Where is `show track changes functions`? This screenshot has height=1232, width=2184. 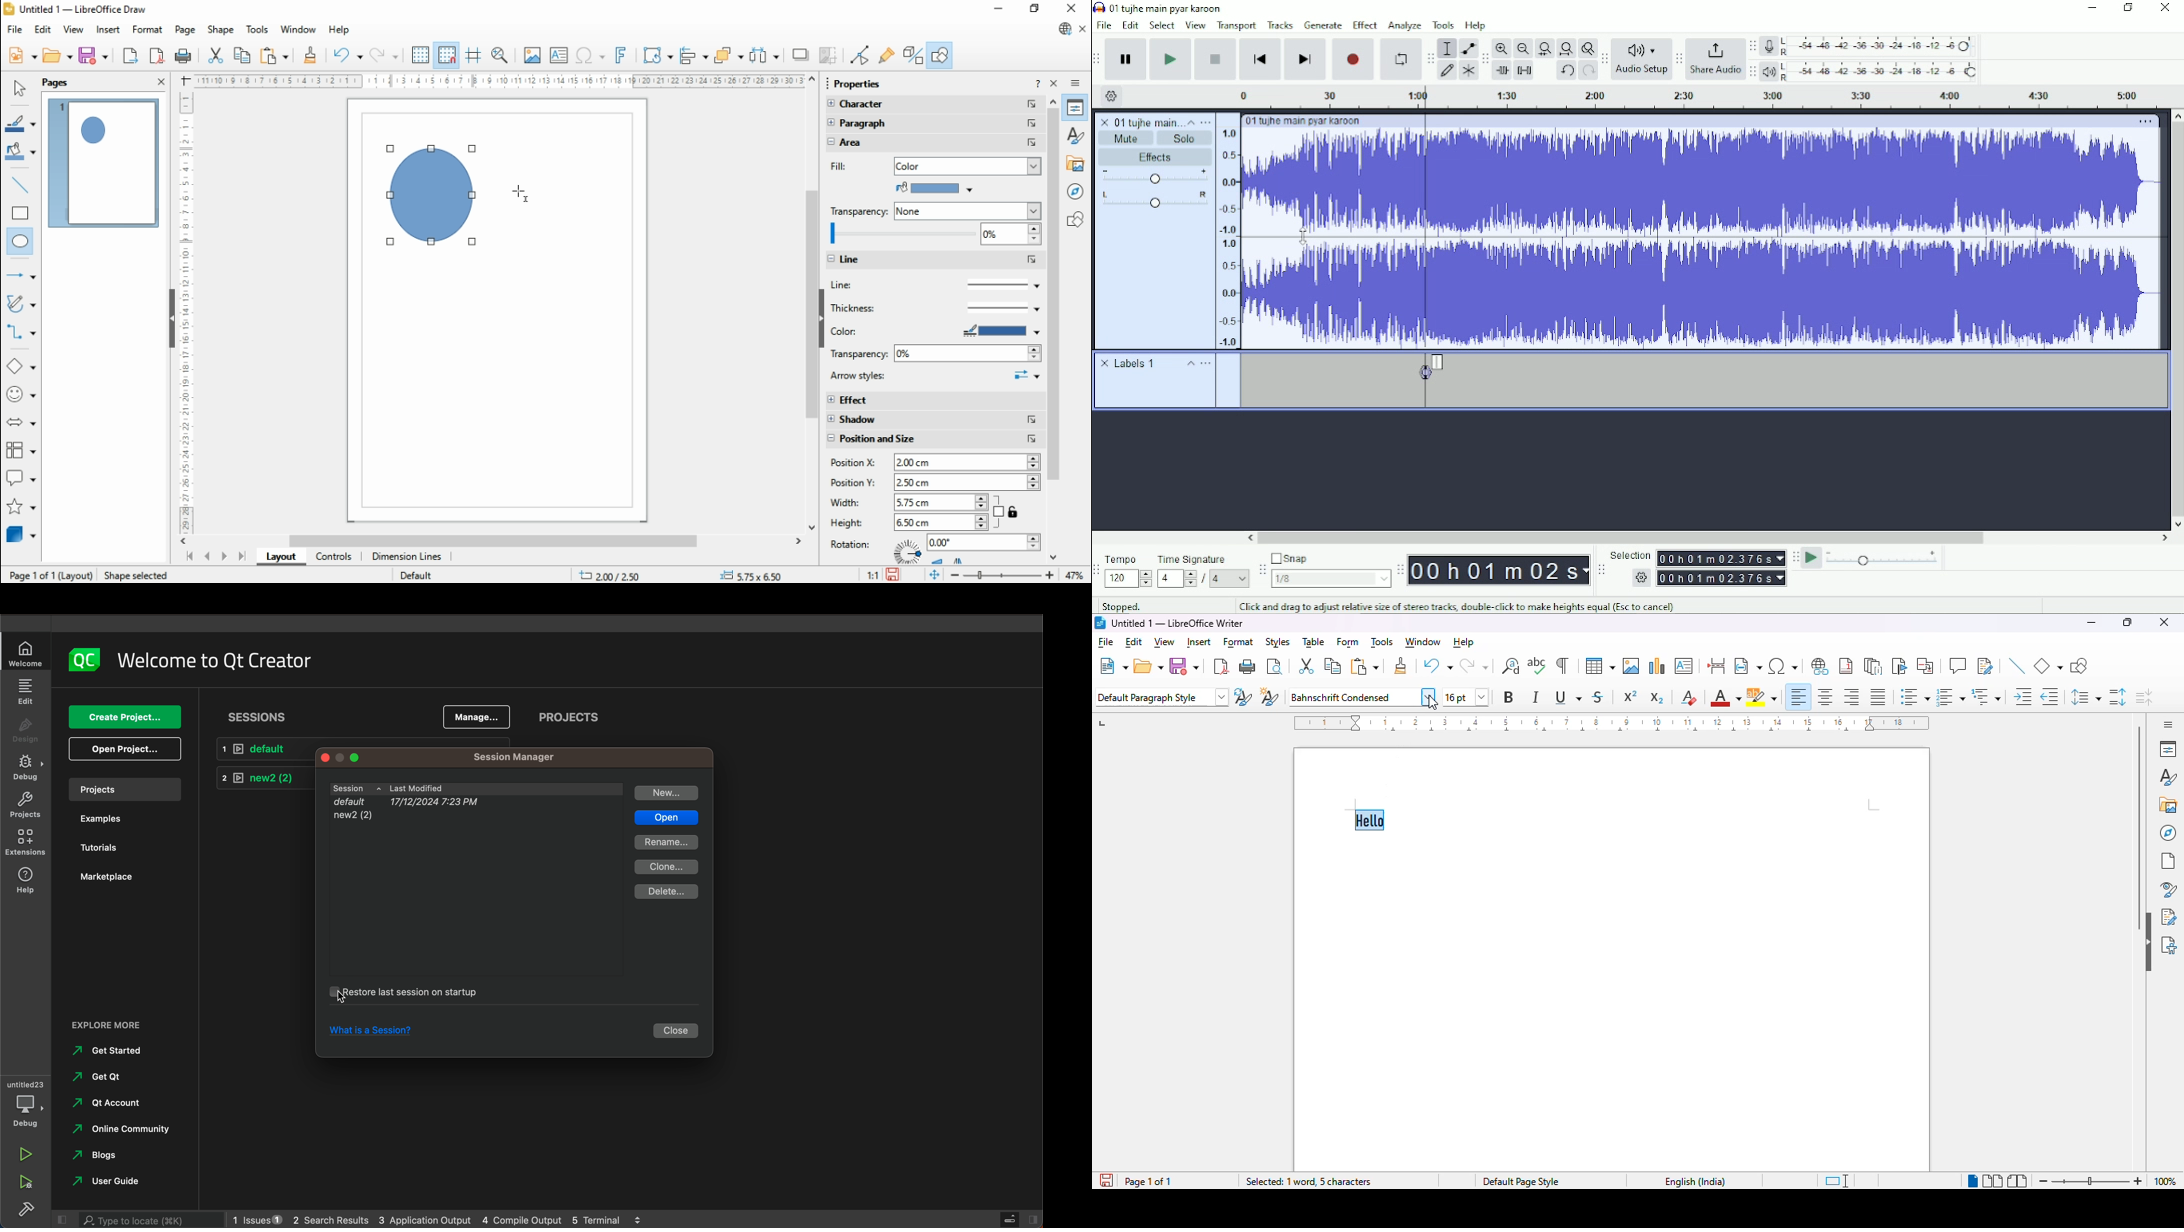 show track changes functions is located at coordinates (1986, 666).